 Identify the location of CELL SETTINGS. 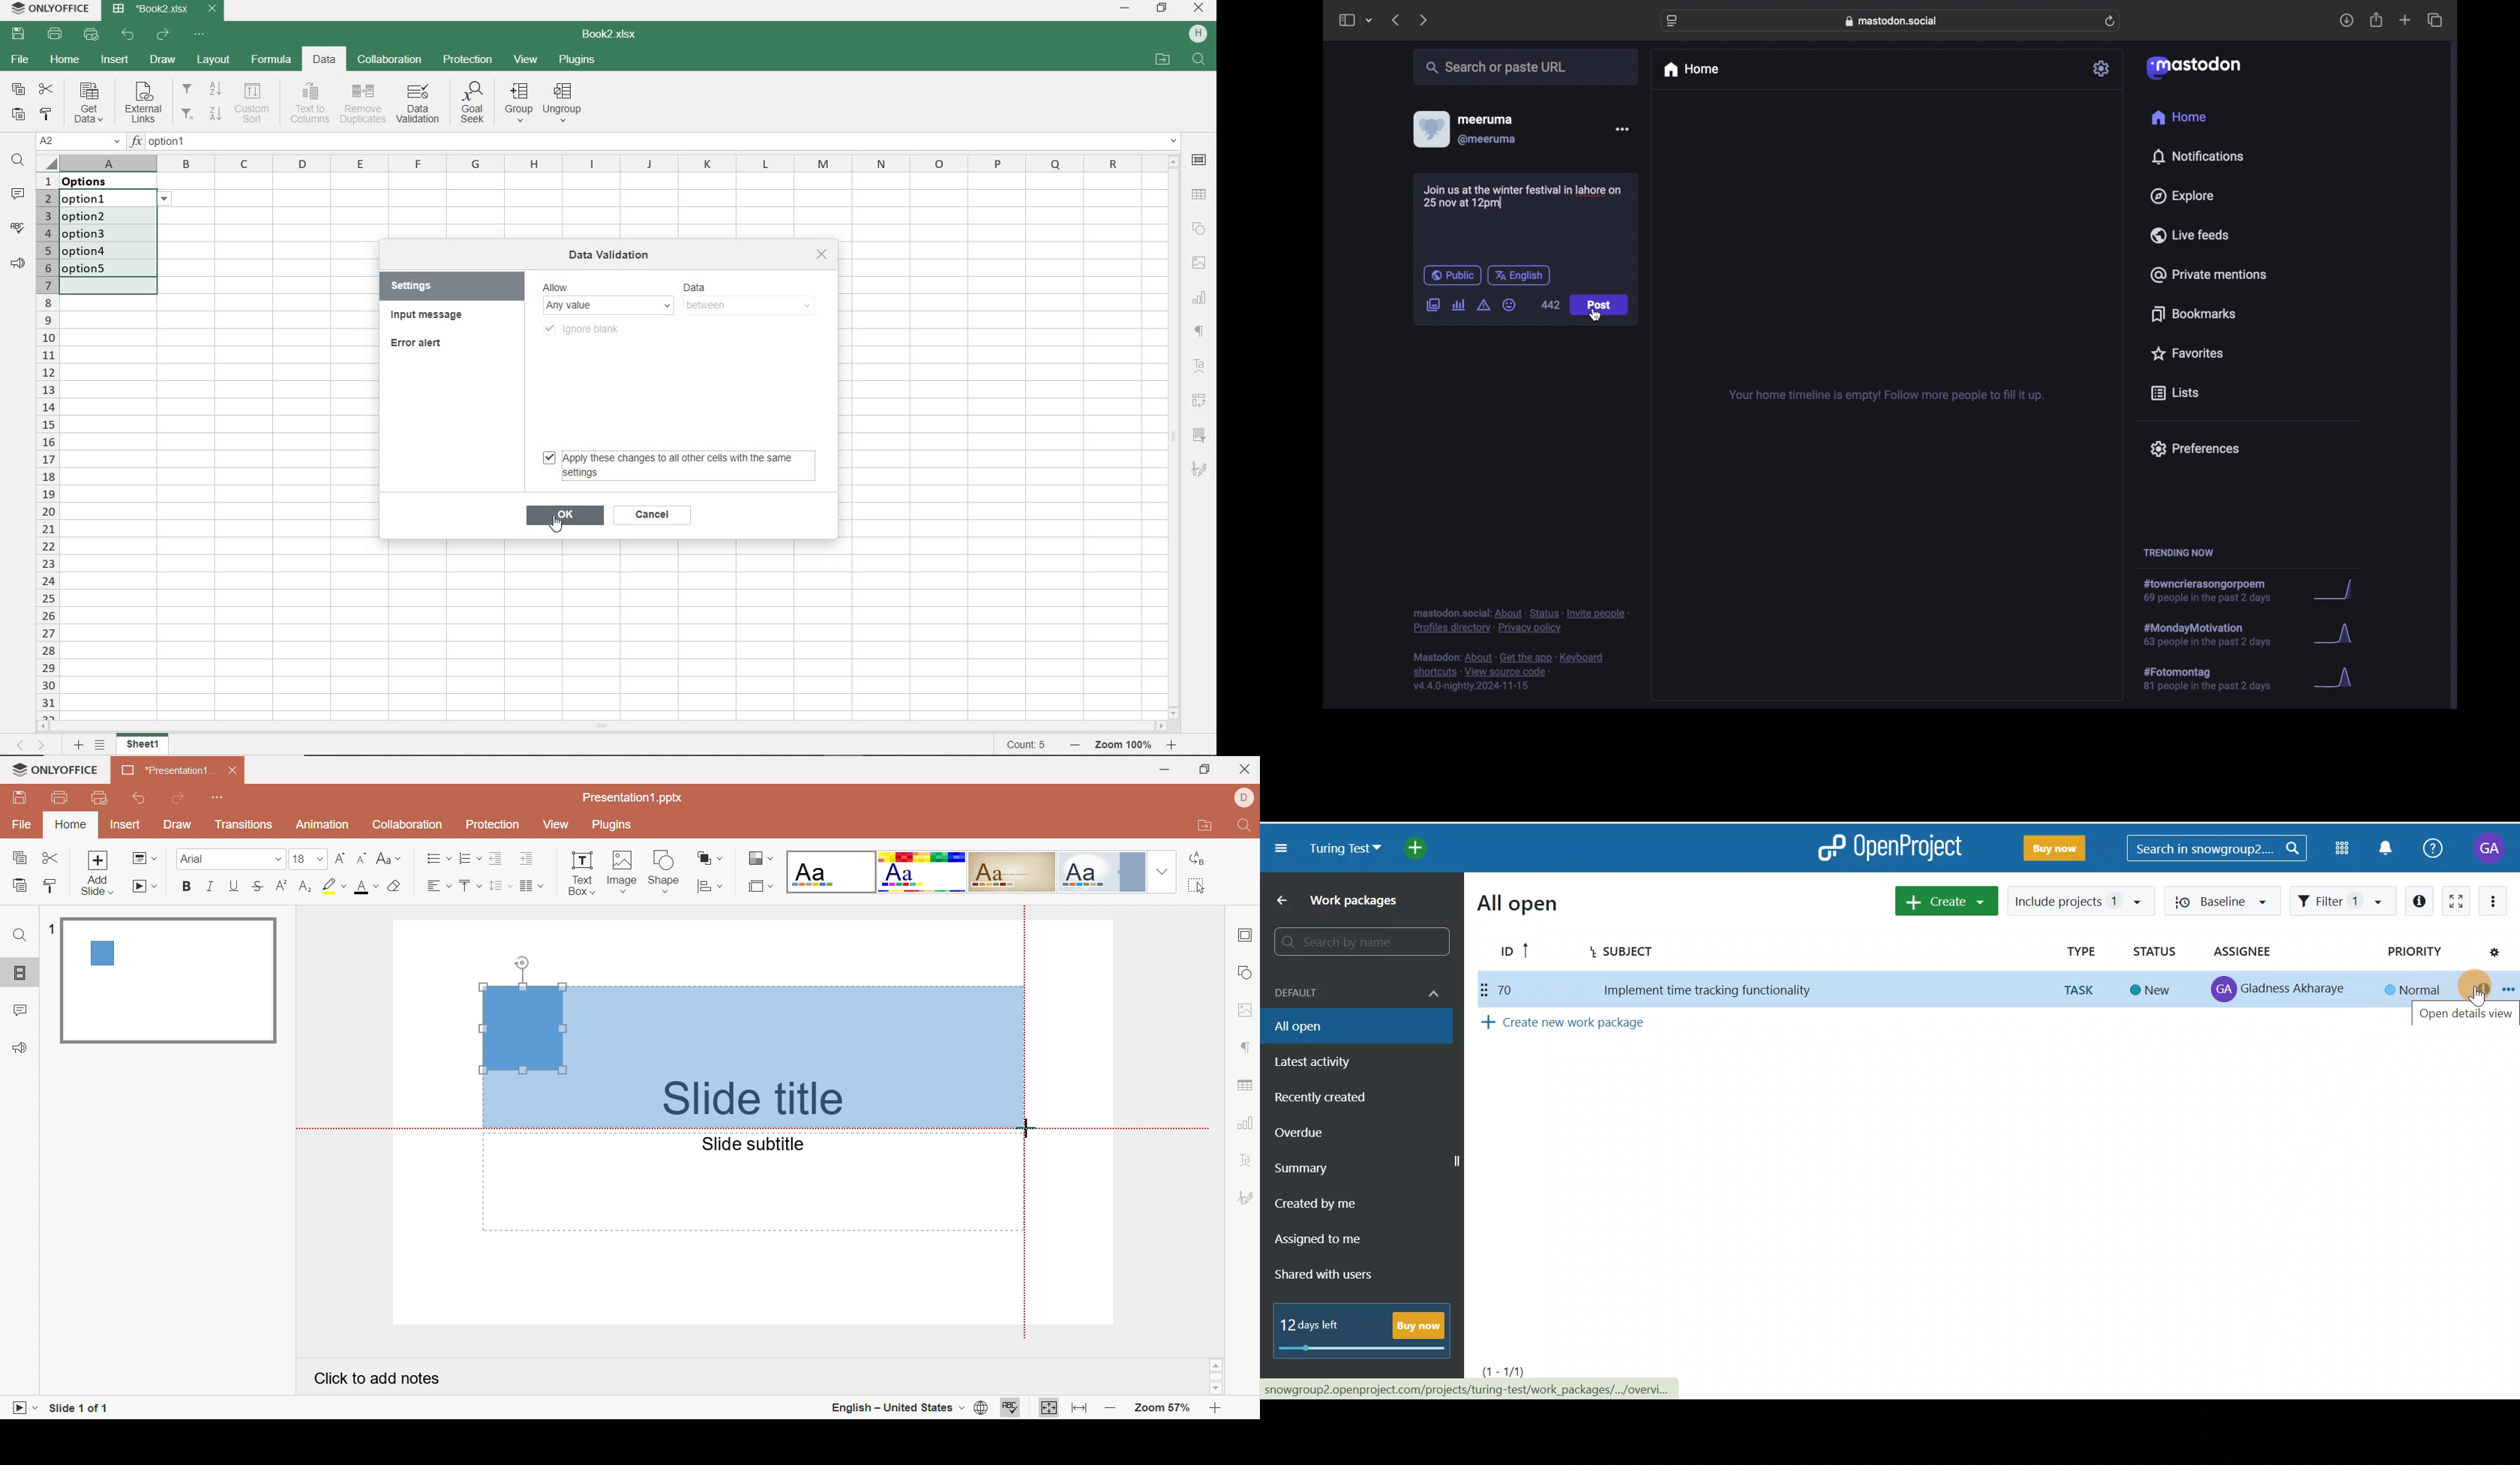
(1199, 162).